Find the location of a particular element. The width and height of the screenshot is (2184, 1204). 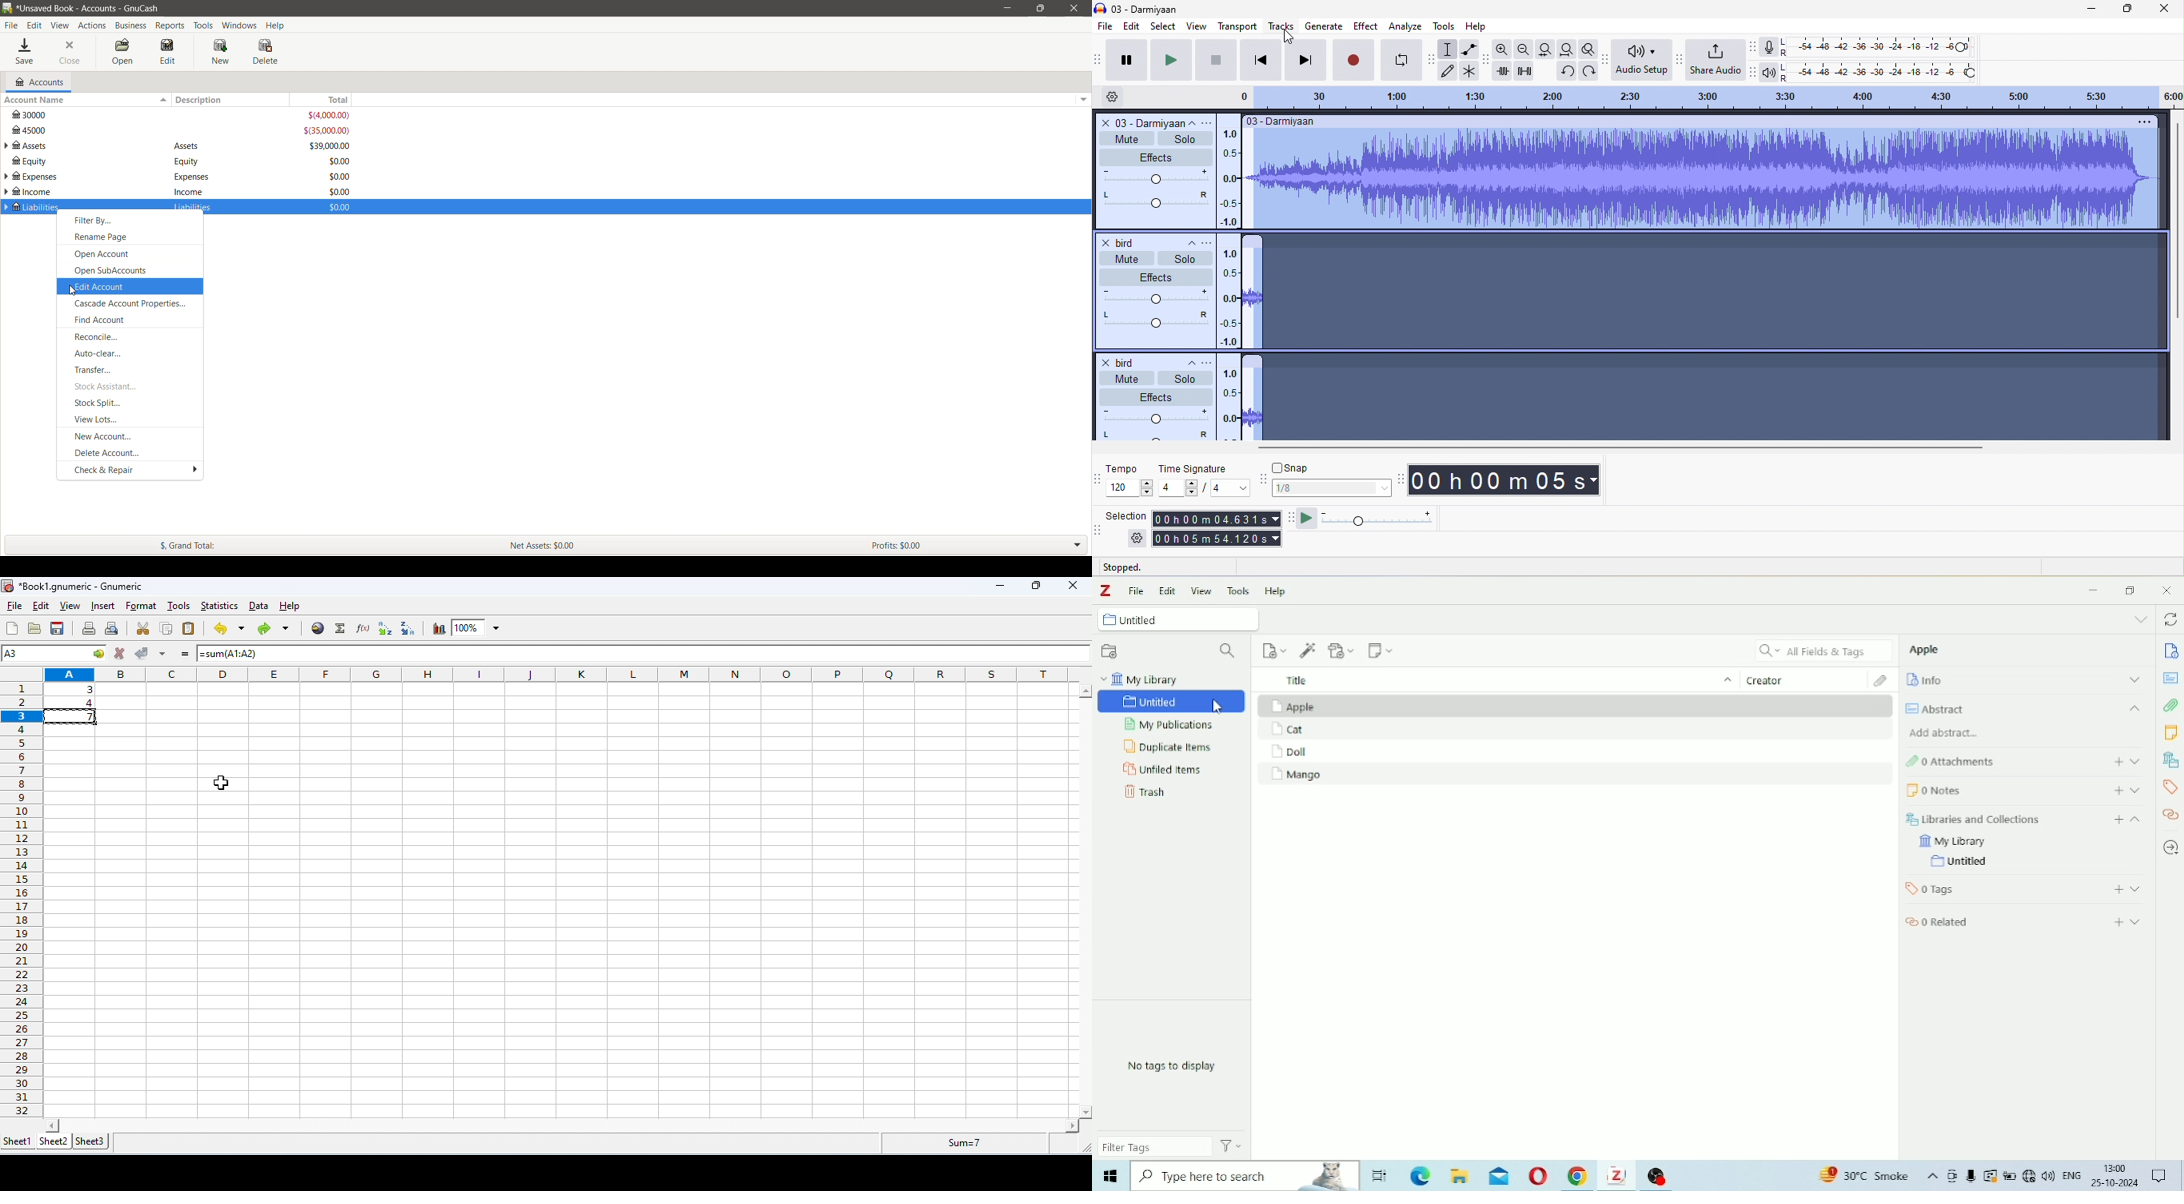

bird is located at coordinates (1122, 242).